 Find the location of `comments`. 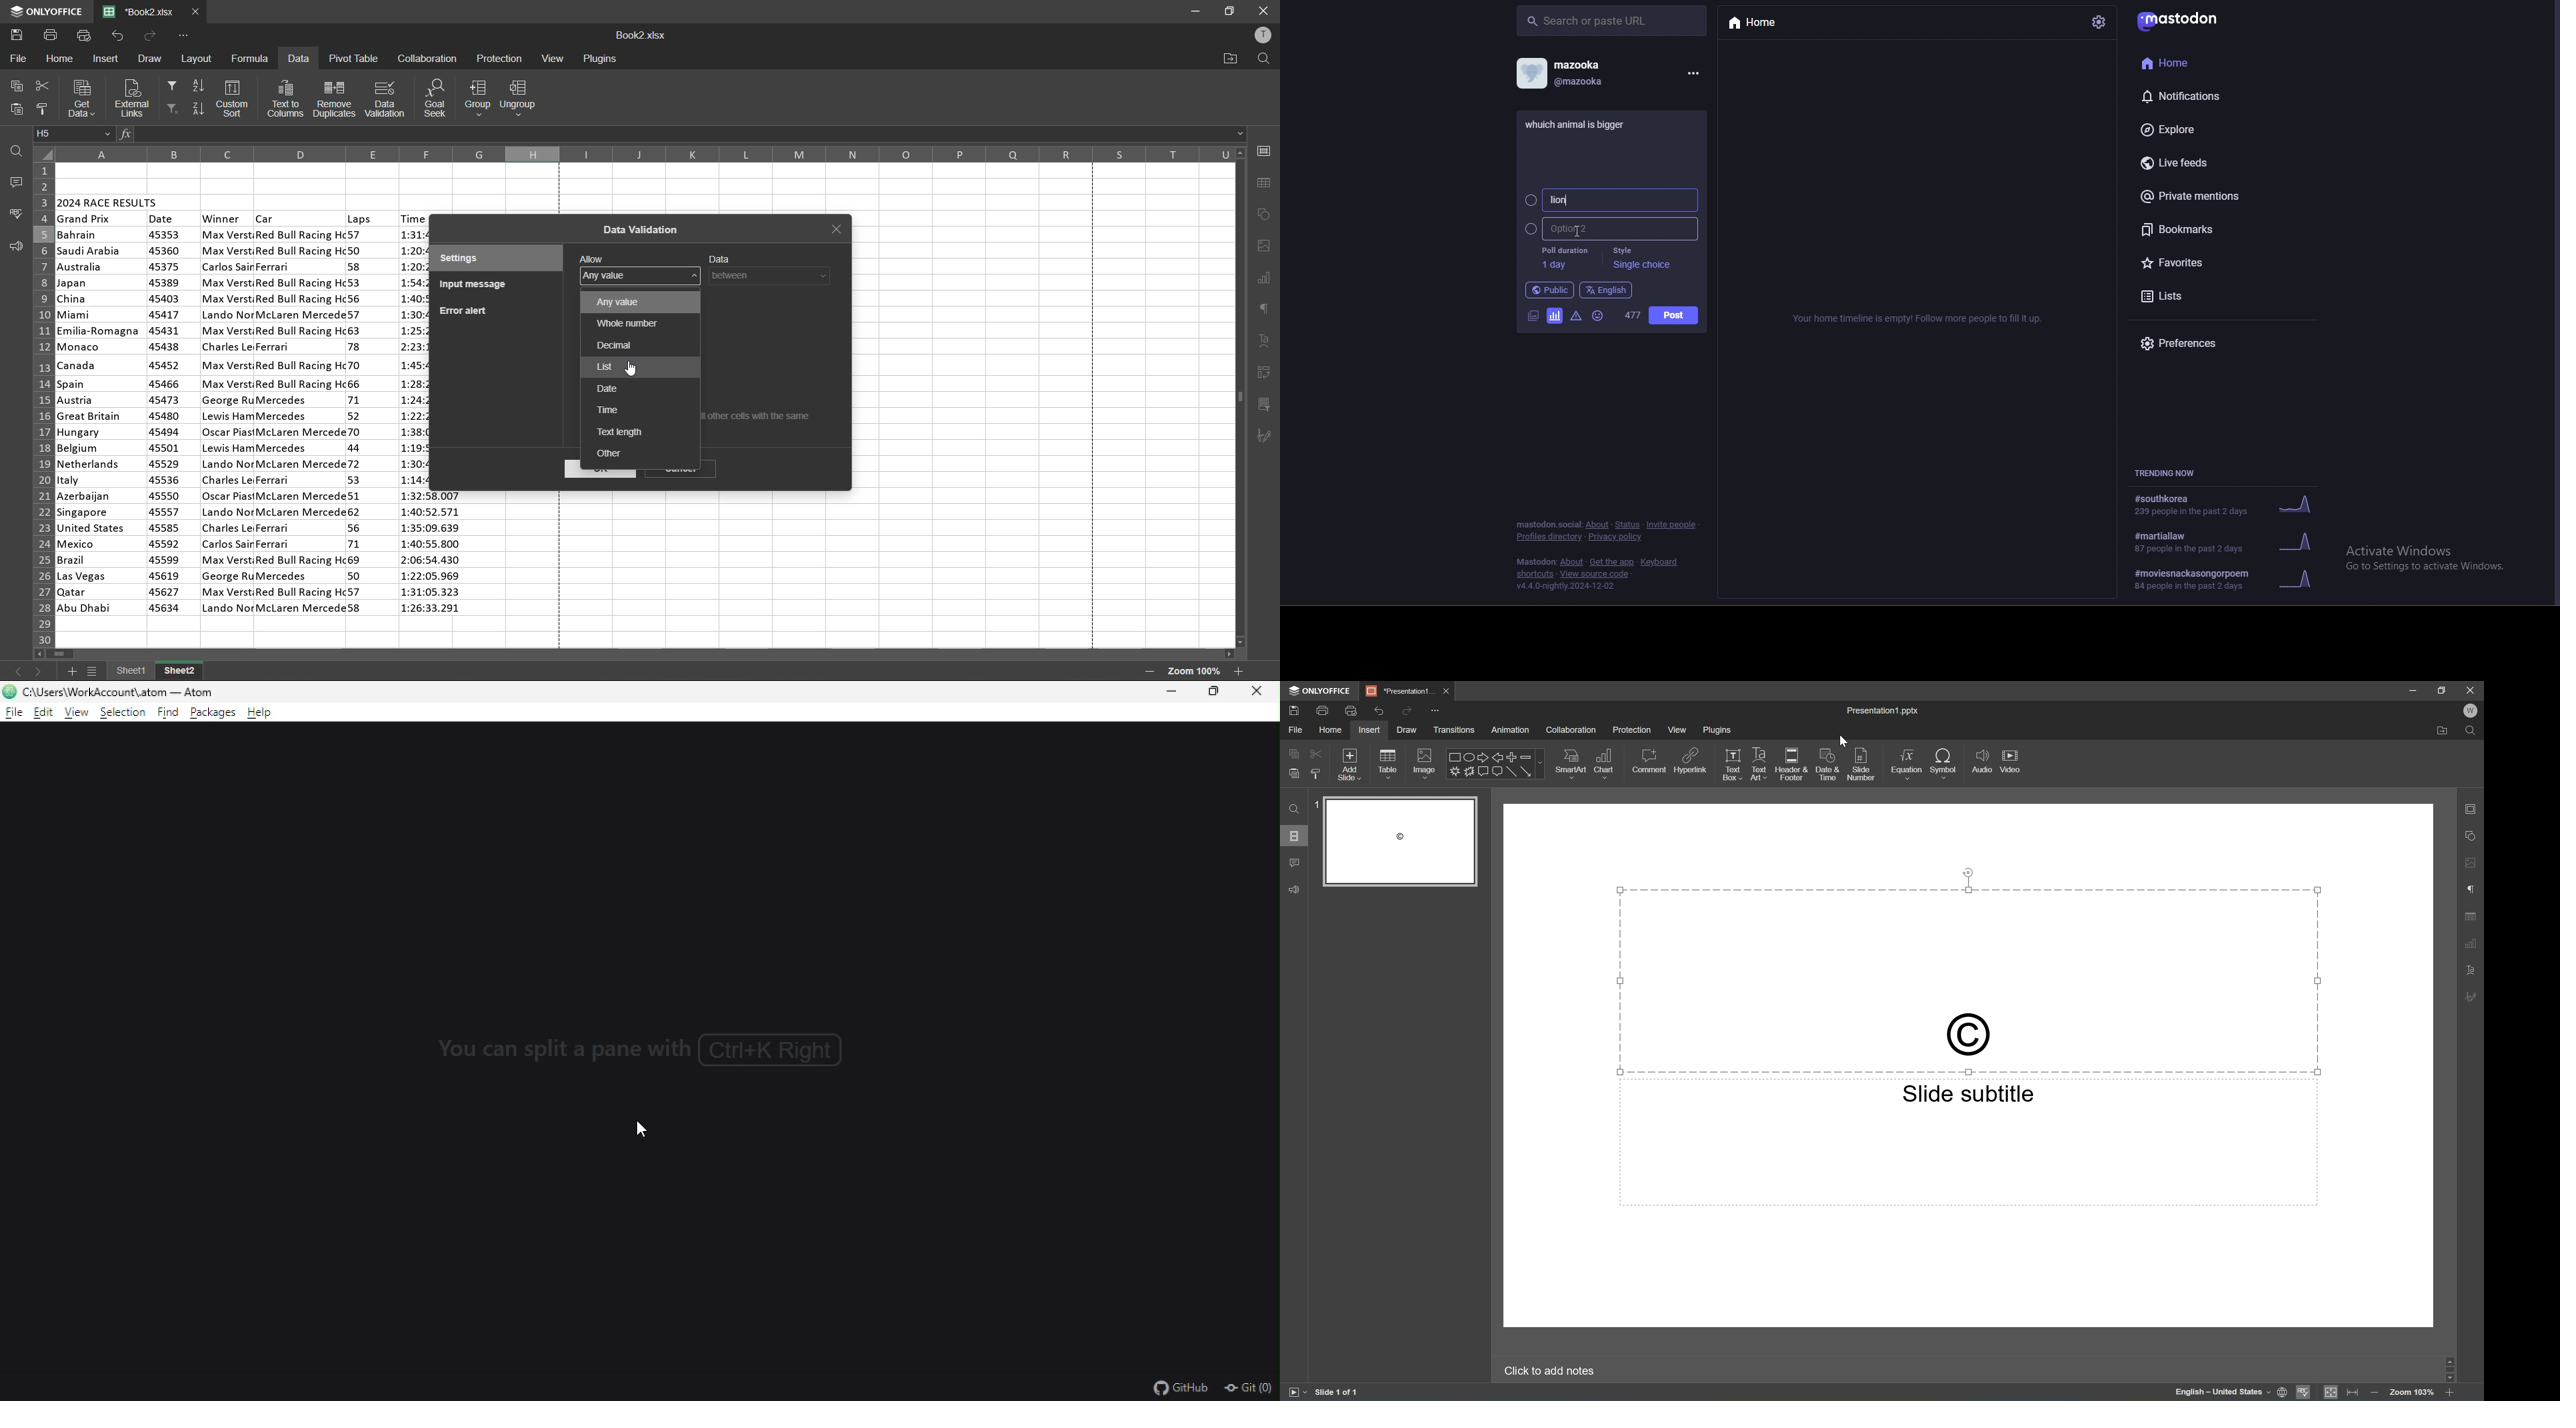

comments is located at coordinates (13, 182).